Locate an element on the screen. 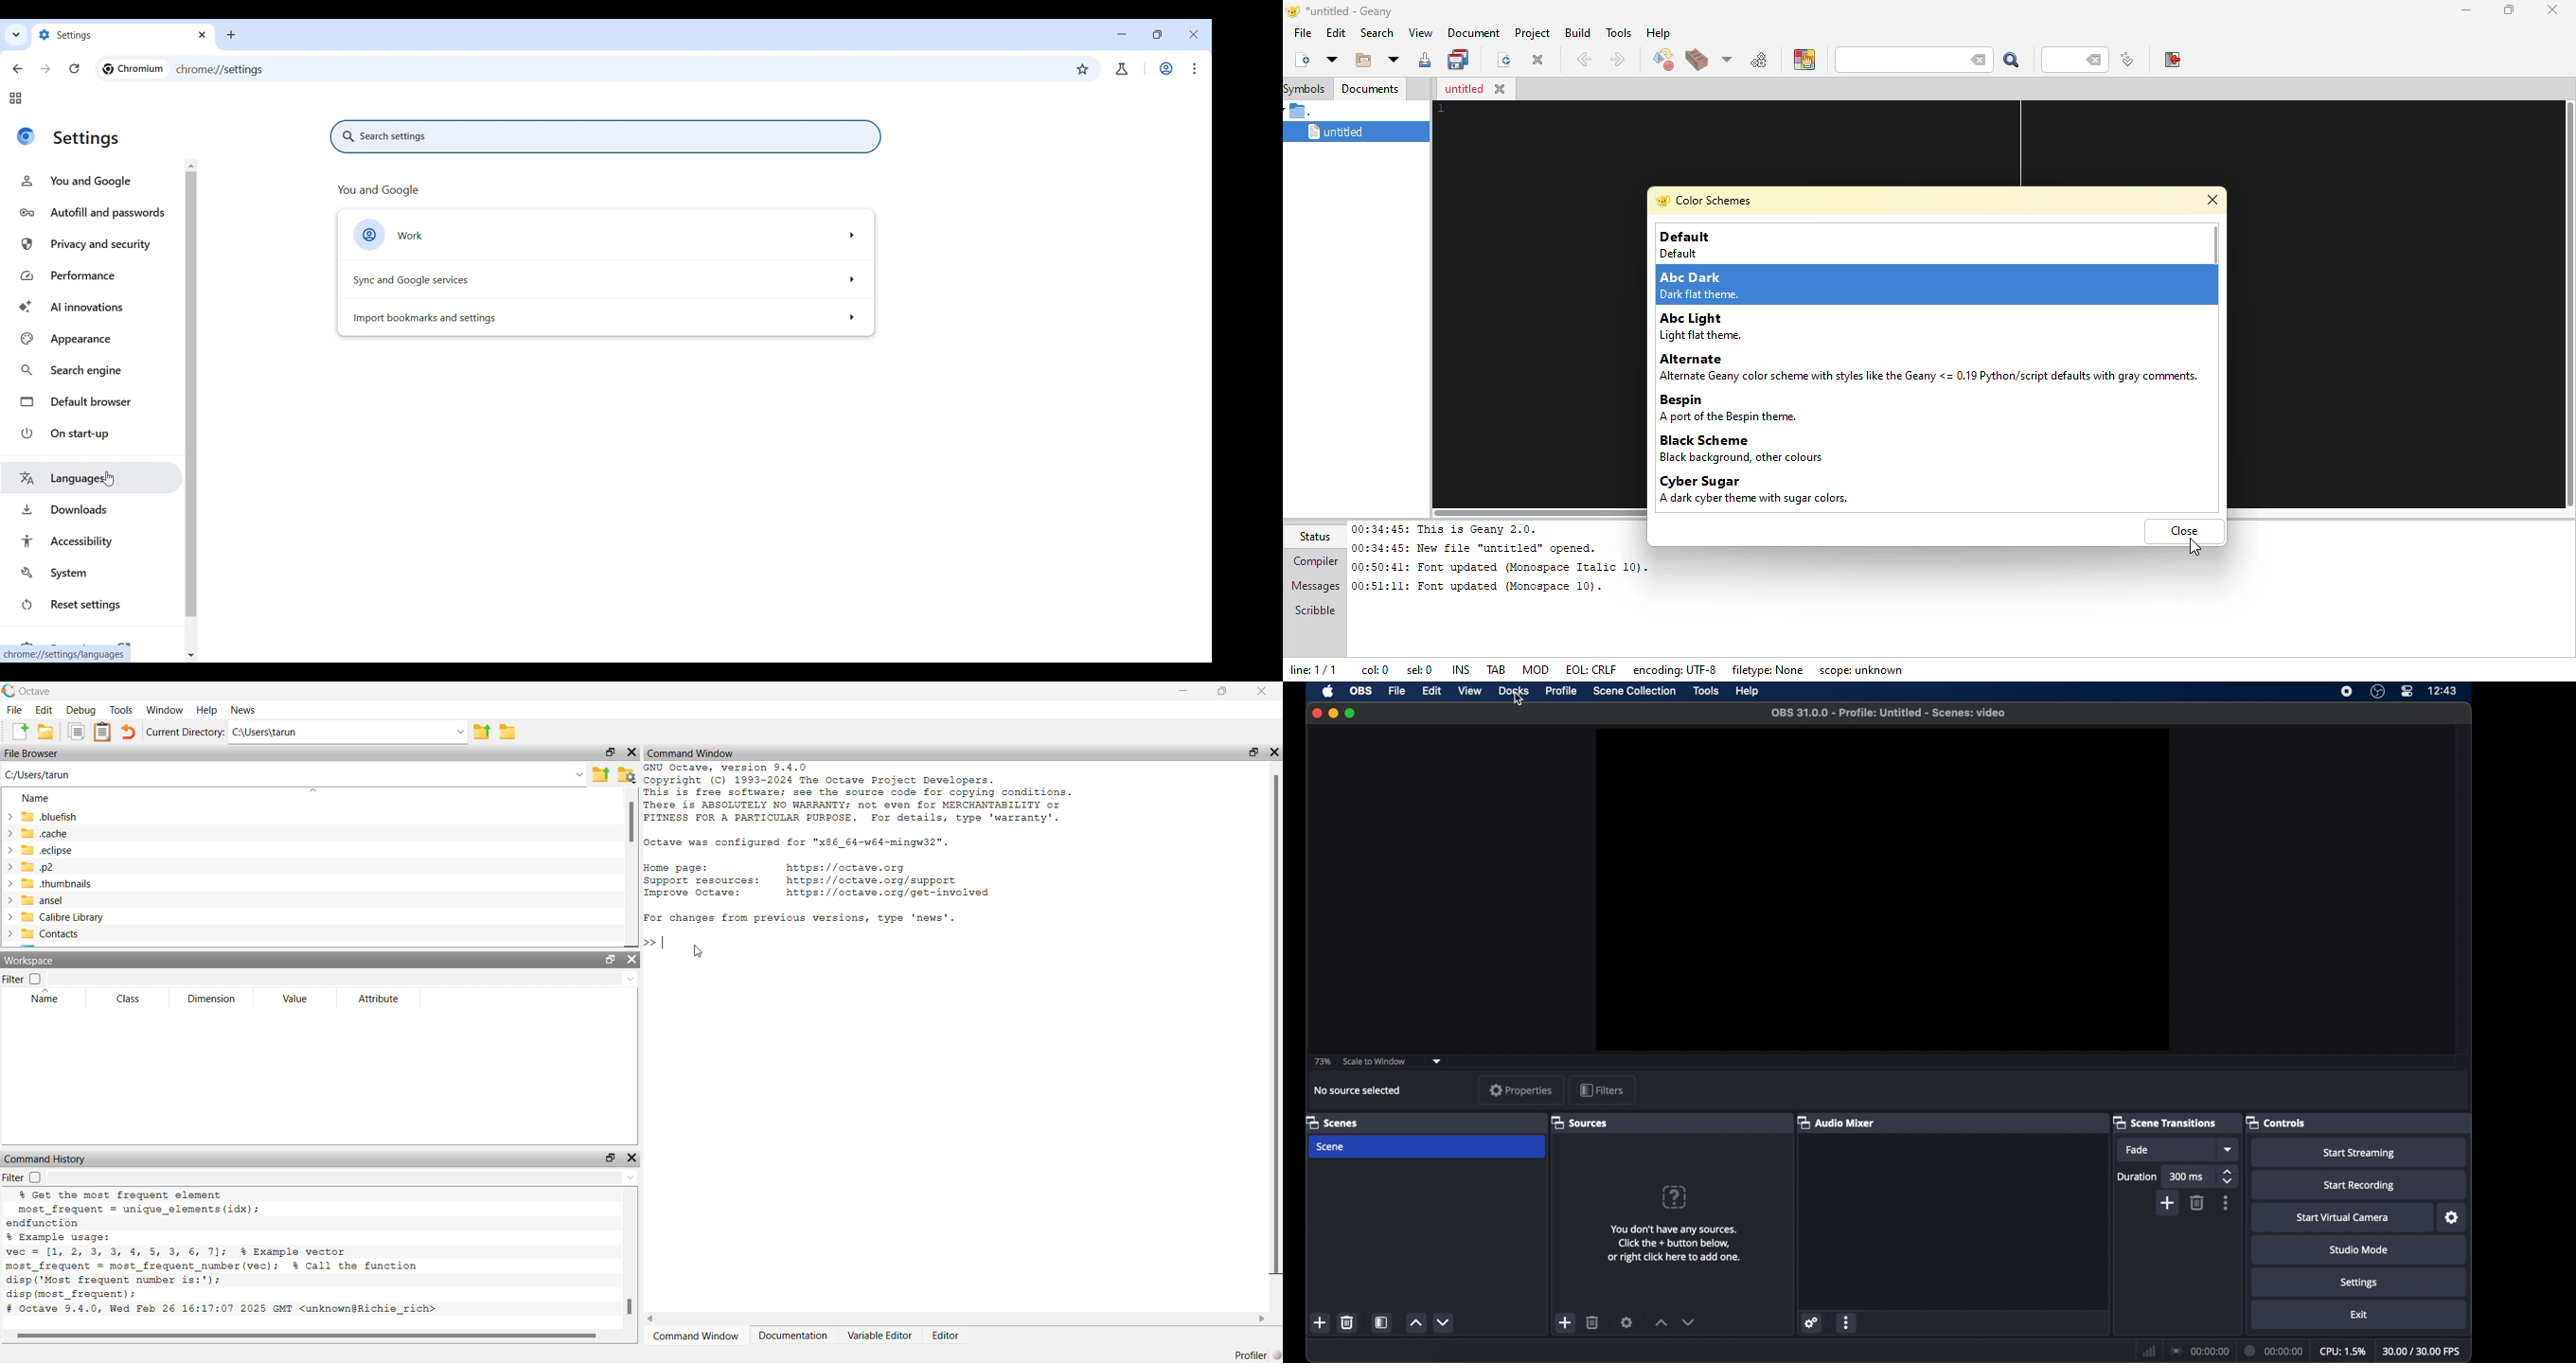  add is located at coordinates (1321, 1323).